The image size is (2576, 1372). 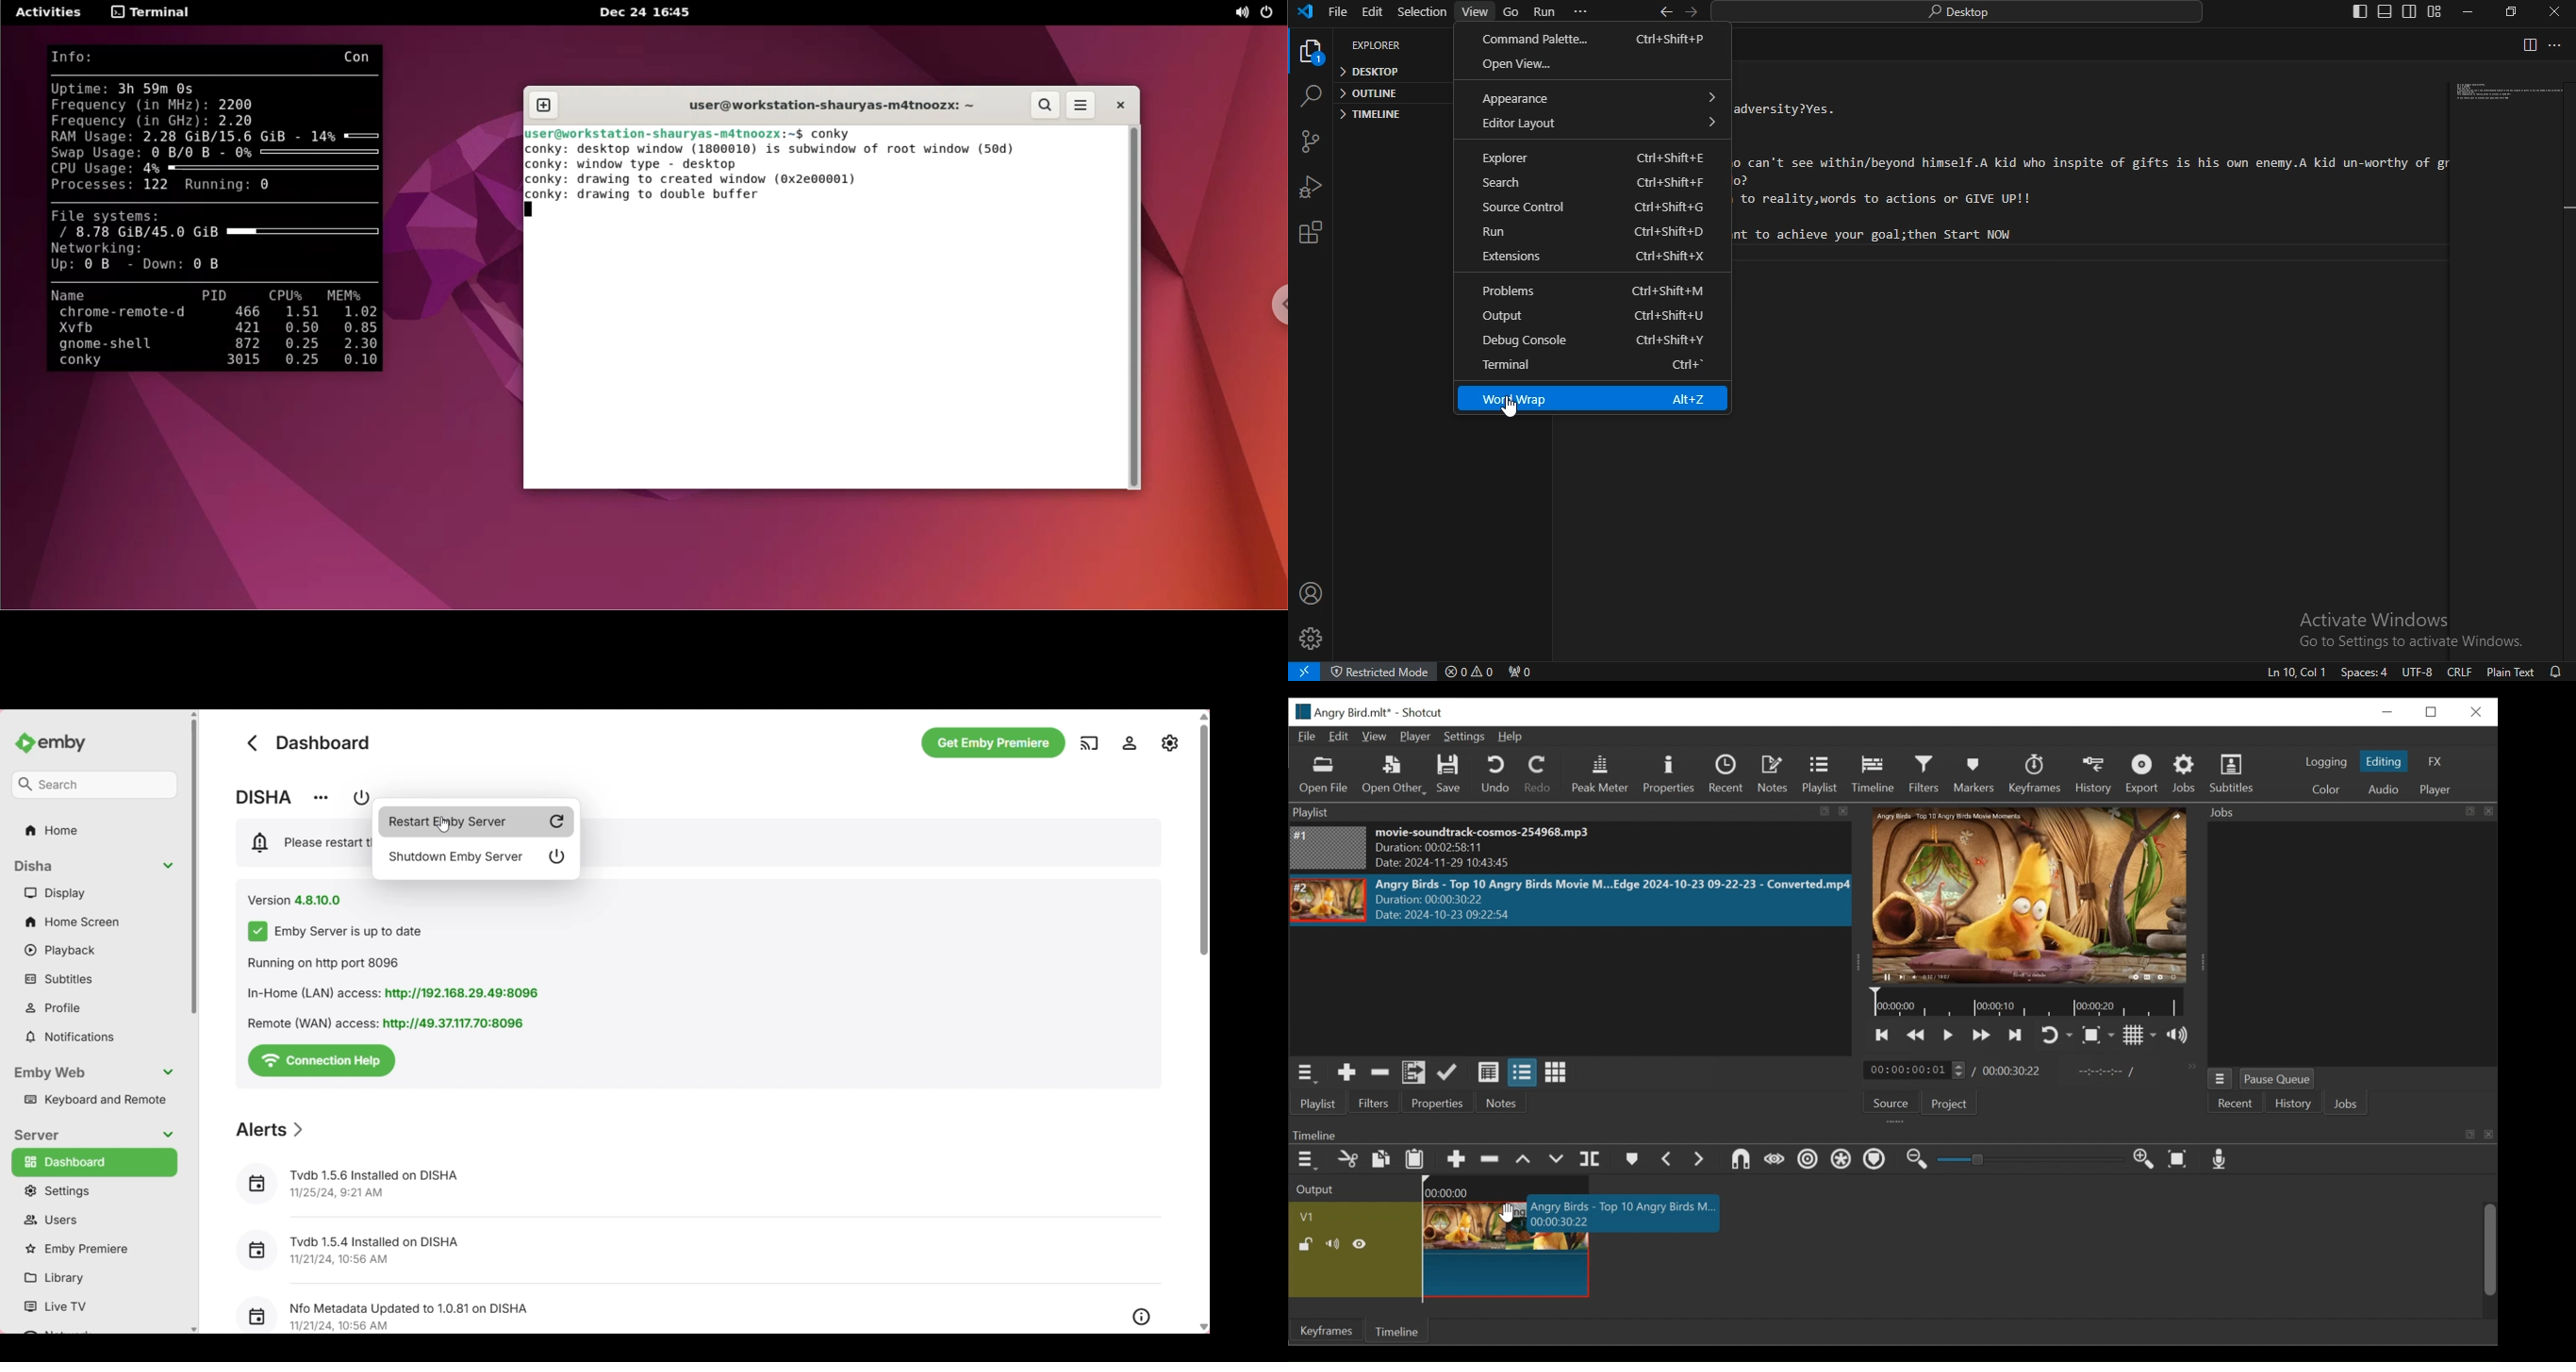 I want to click on Mute, so click(x=1335, y=1243).